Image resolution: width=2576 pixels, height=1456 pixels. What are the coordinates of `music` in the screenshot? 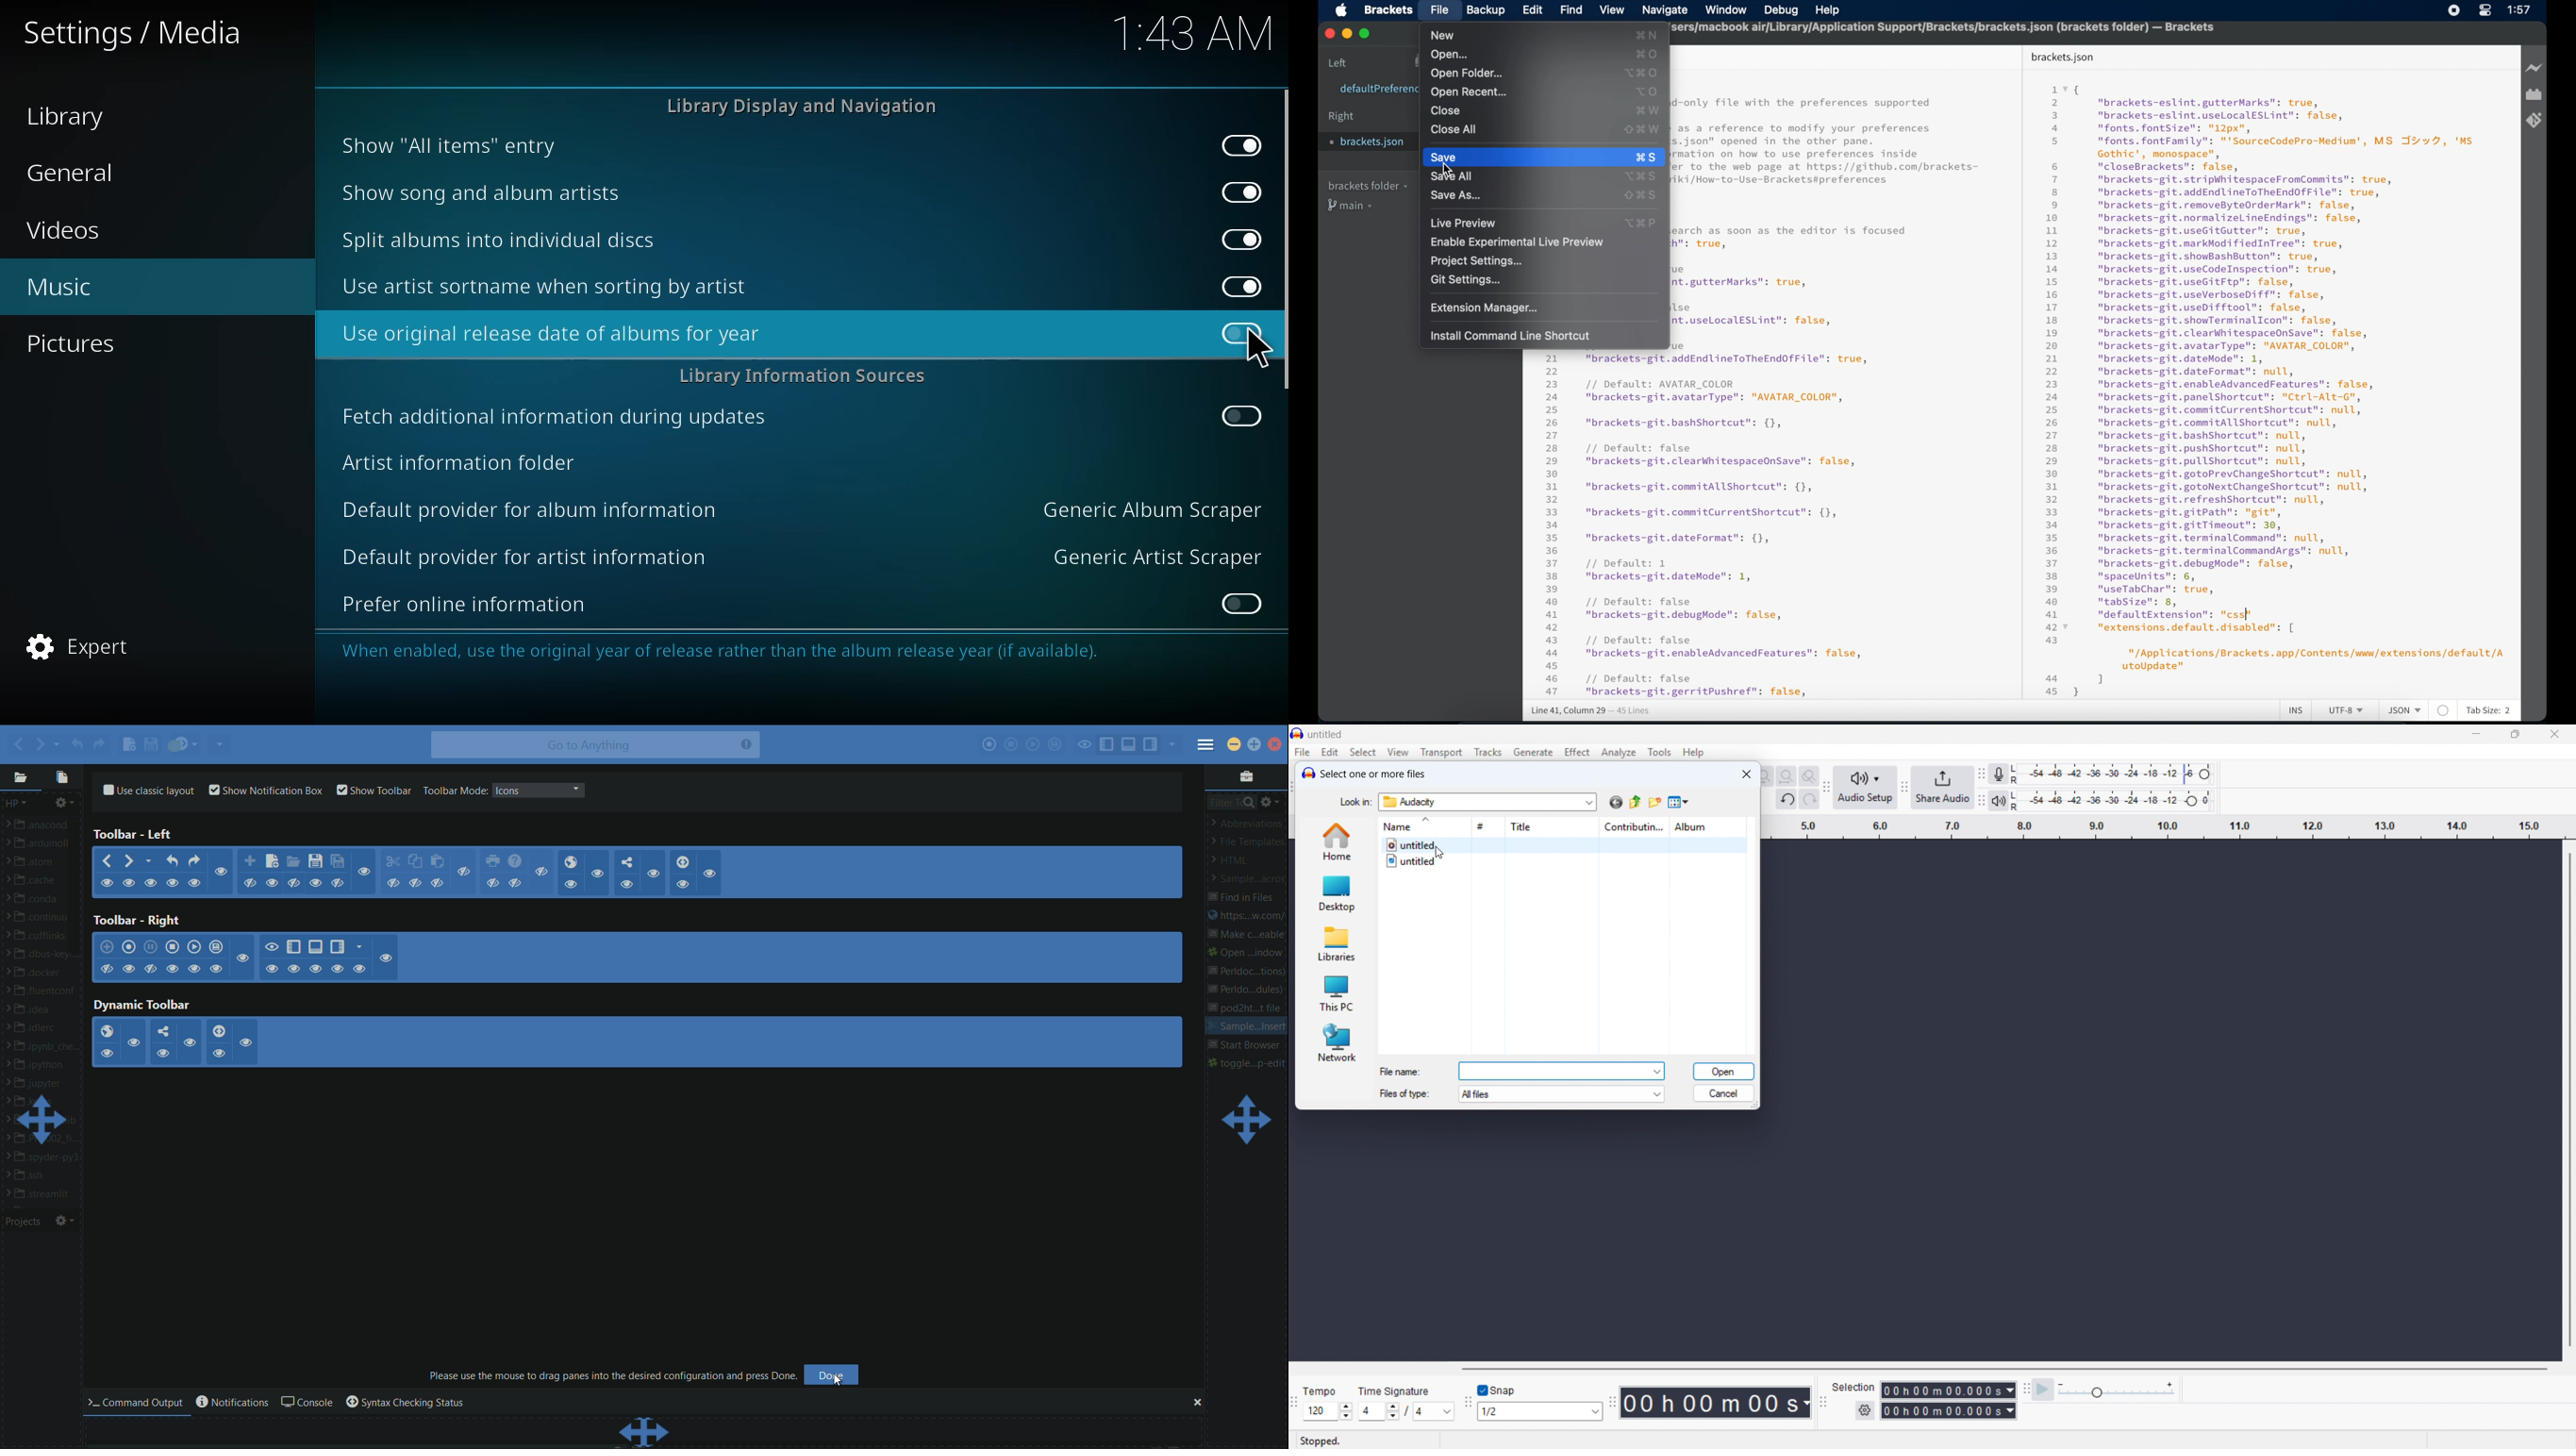 It's located at (58, 289).